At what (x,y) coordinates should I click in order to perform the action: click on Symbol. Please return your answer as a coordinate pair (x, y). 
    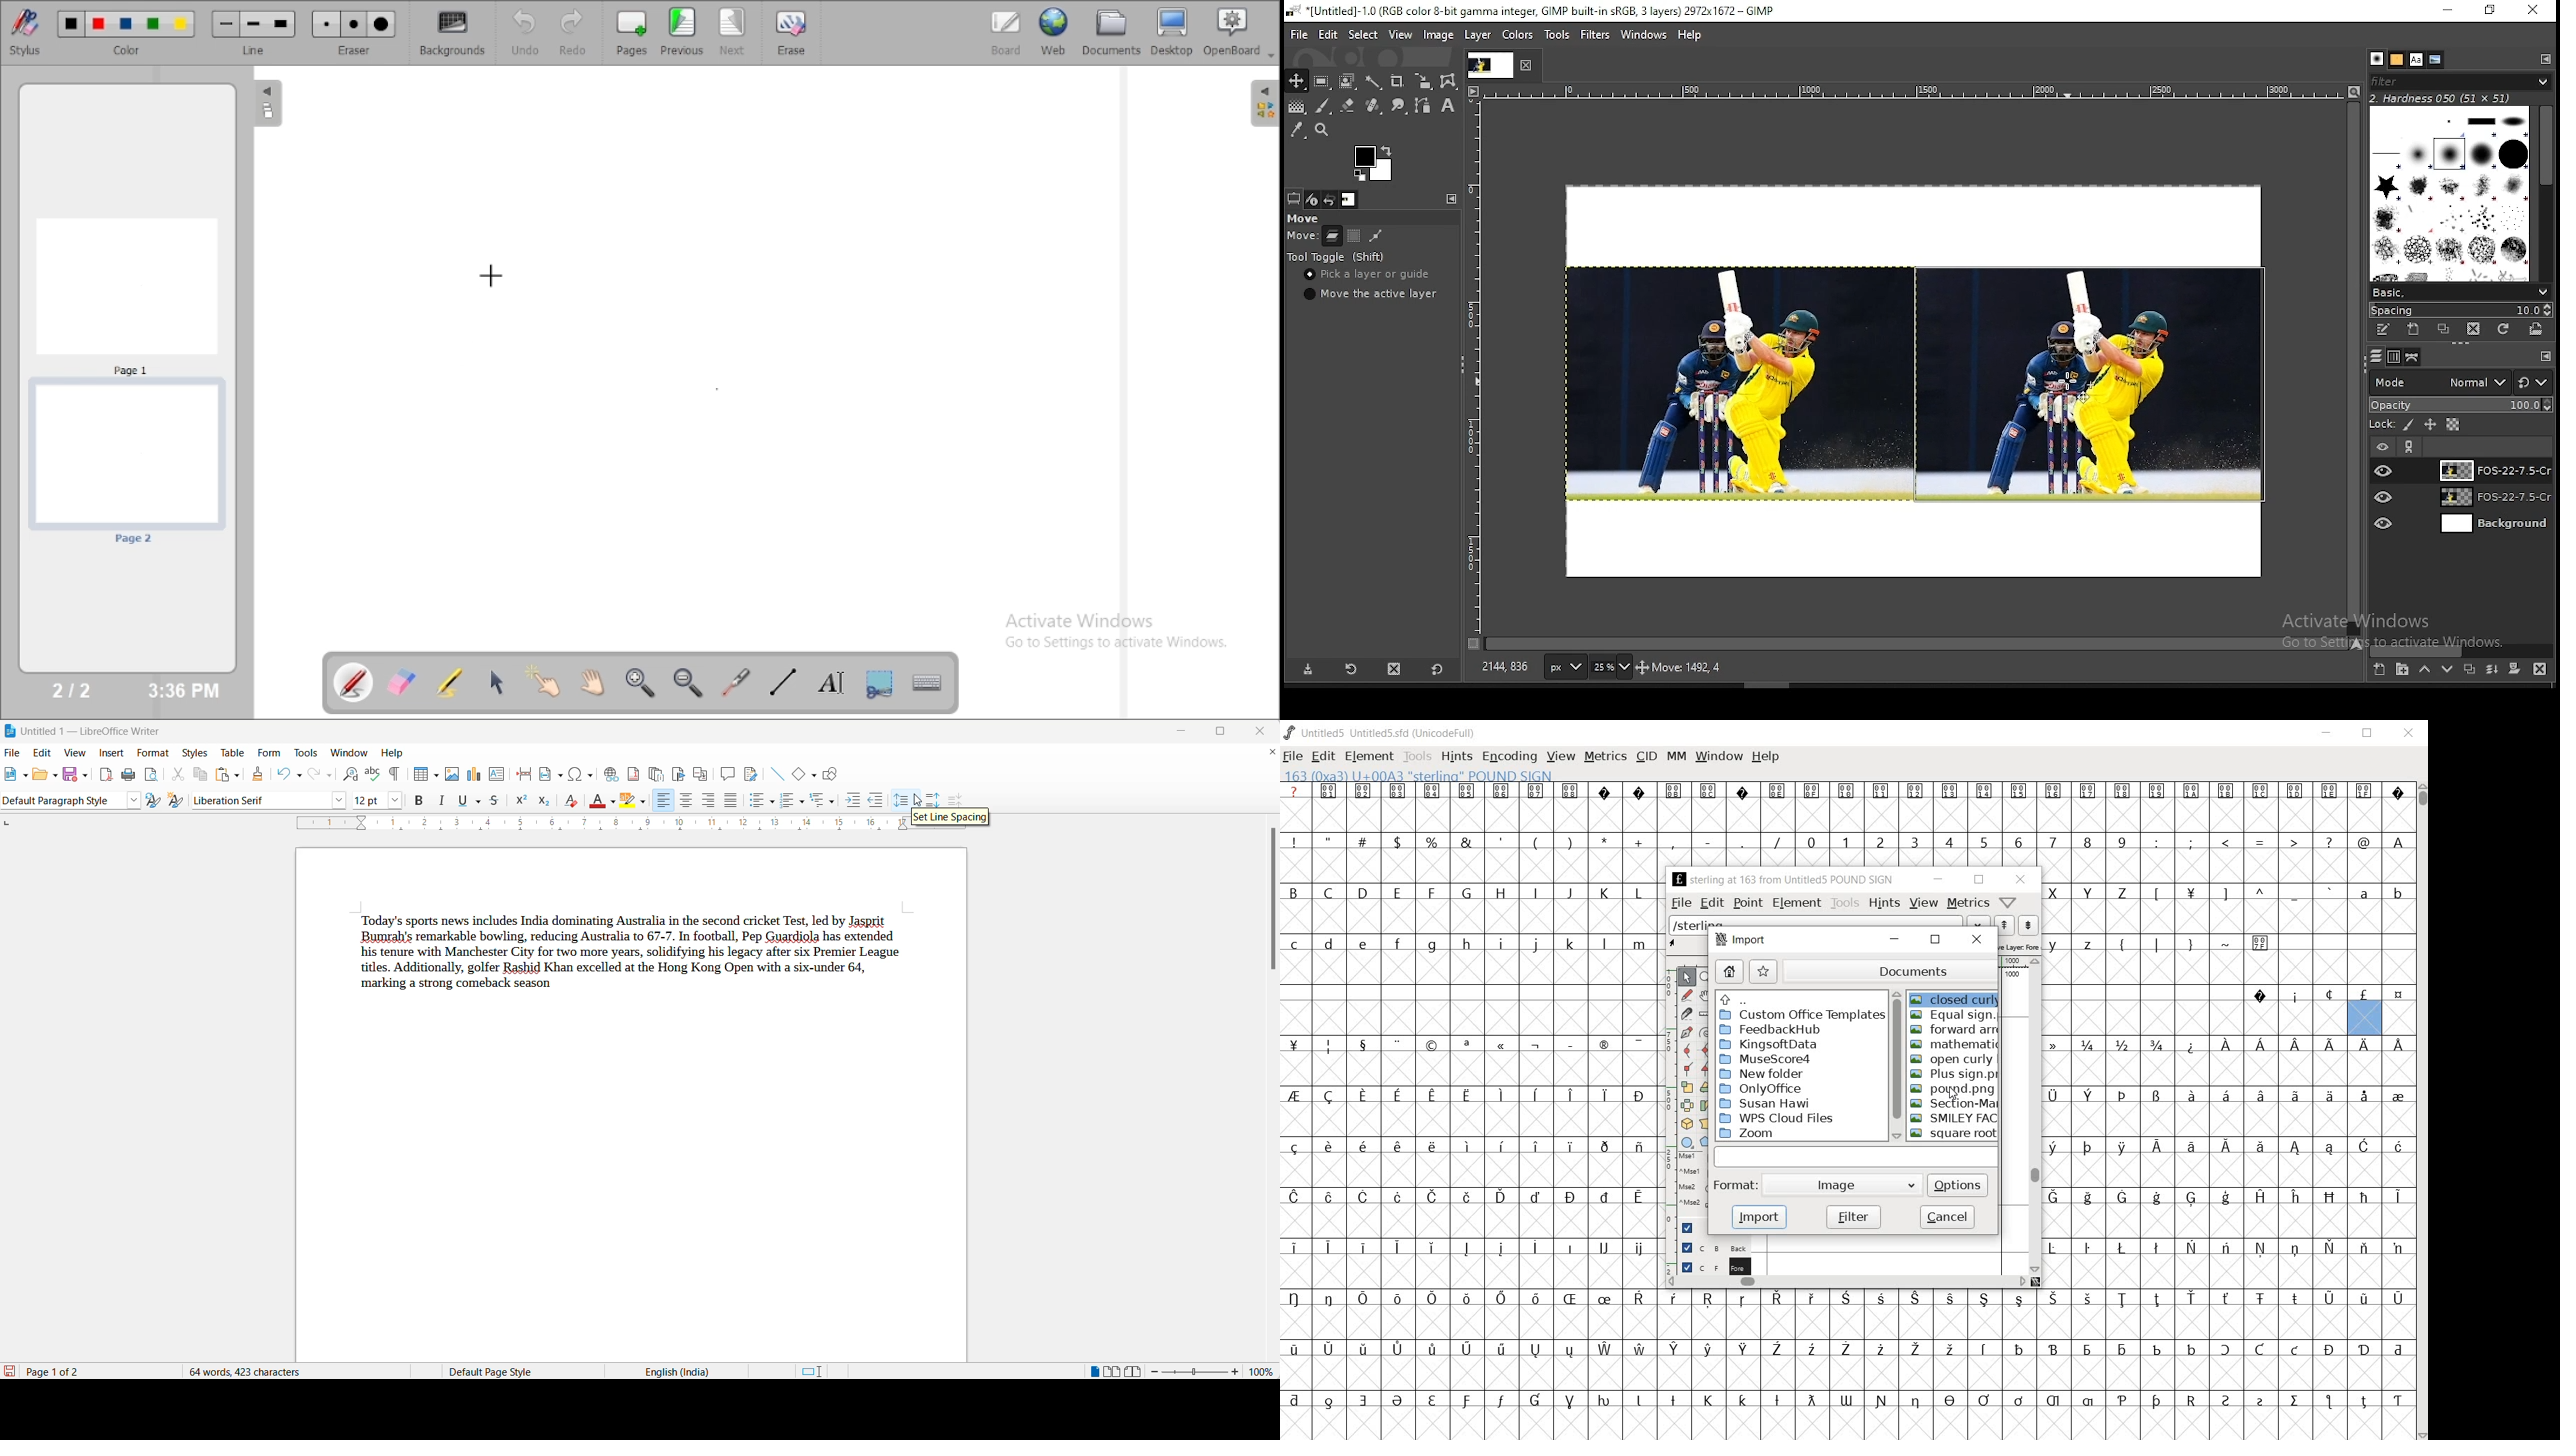
    Looking at the image, I should click on (2296, 1148).